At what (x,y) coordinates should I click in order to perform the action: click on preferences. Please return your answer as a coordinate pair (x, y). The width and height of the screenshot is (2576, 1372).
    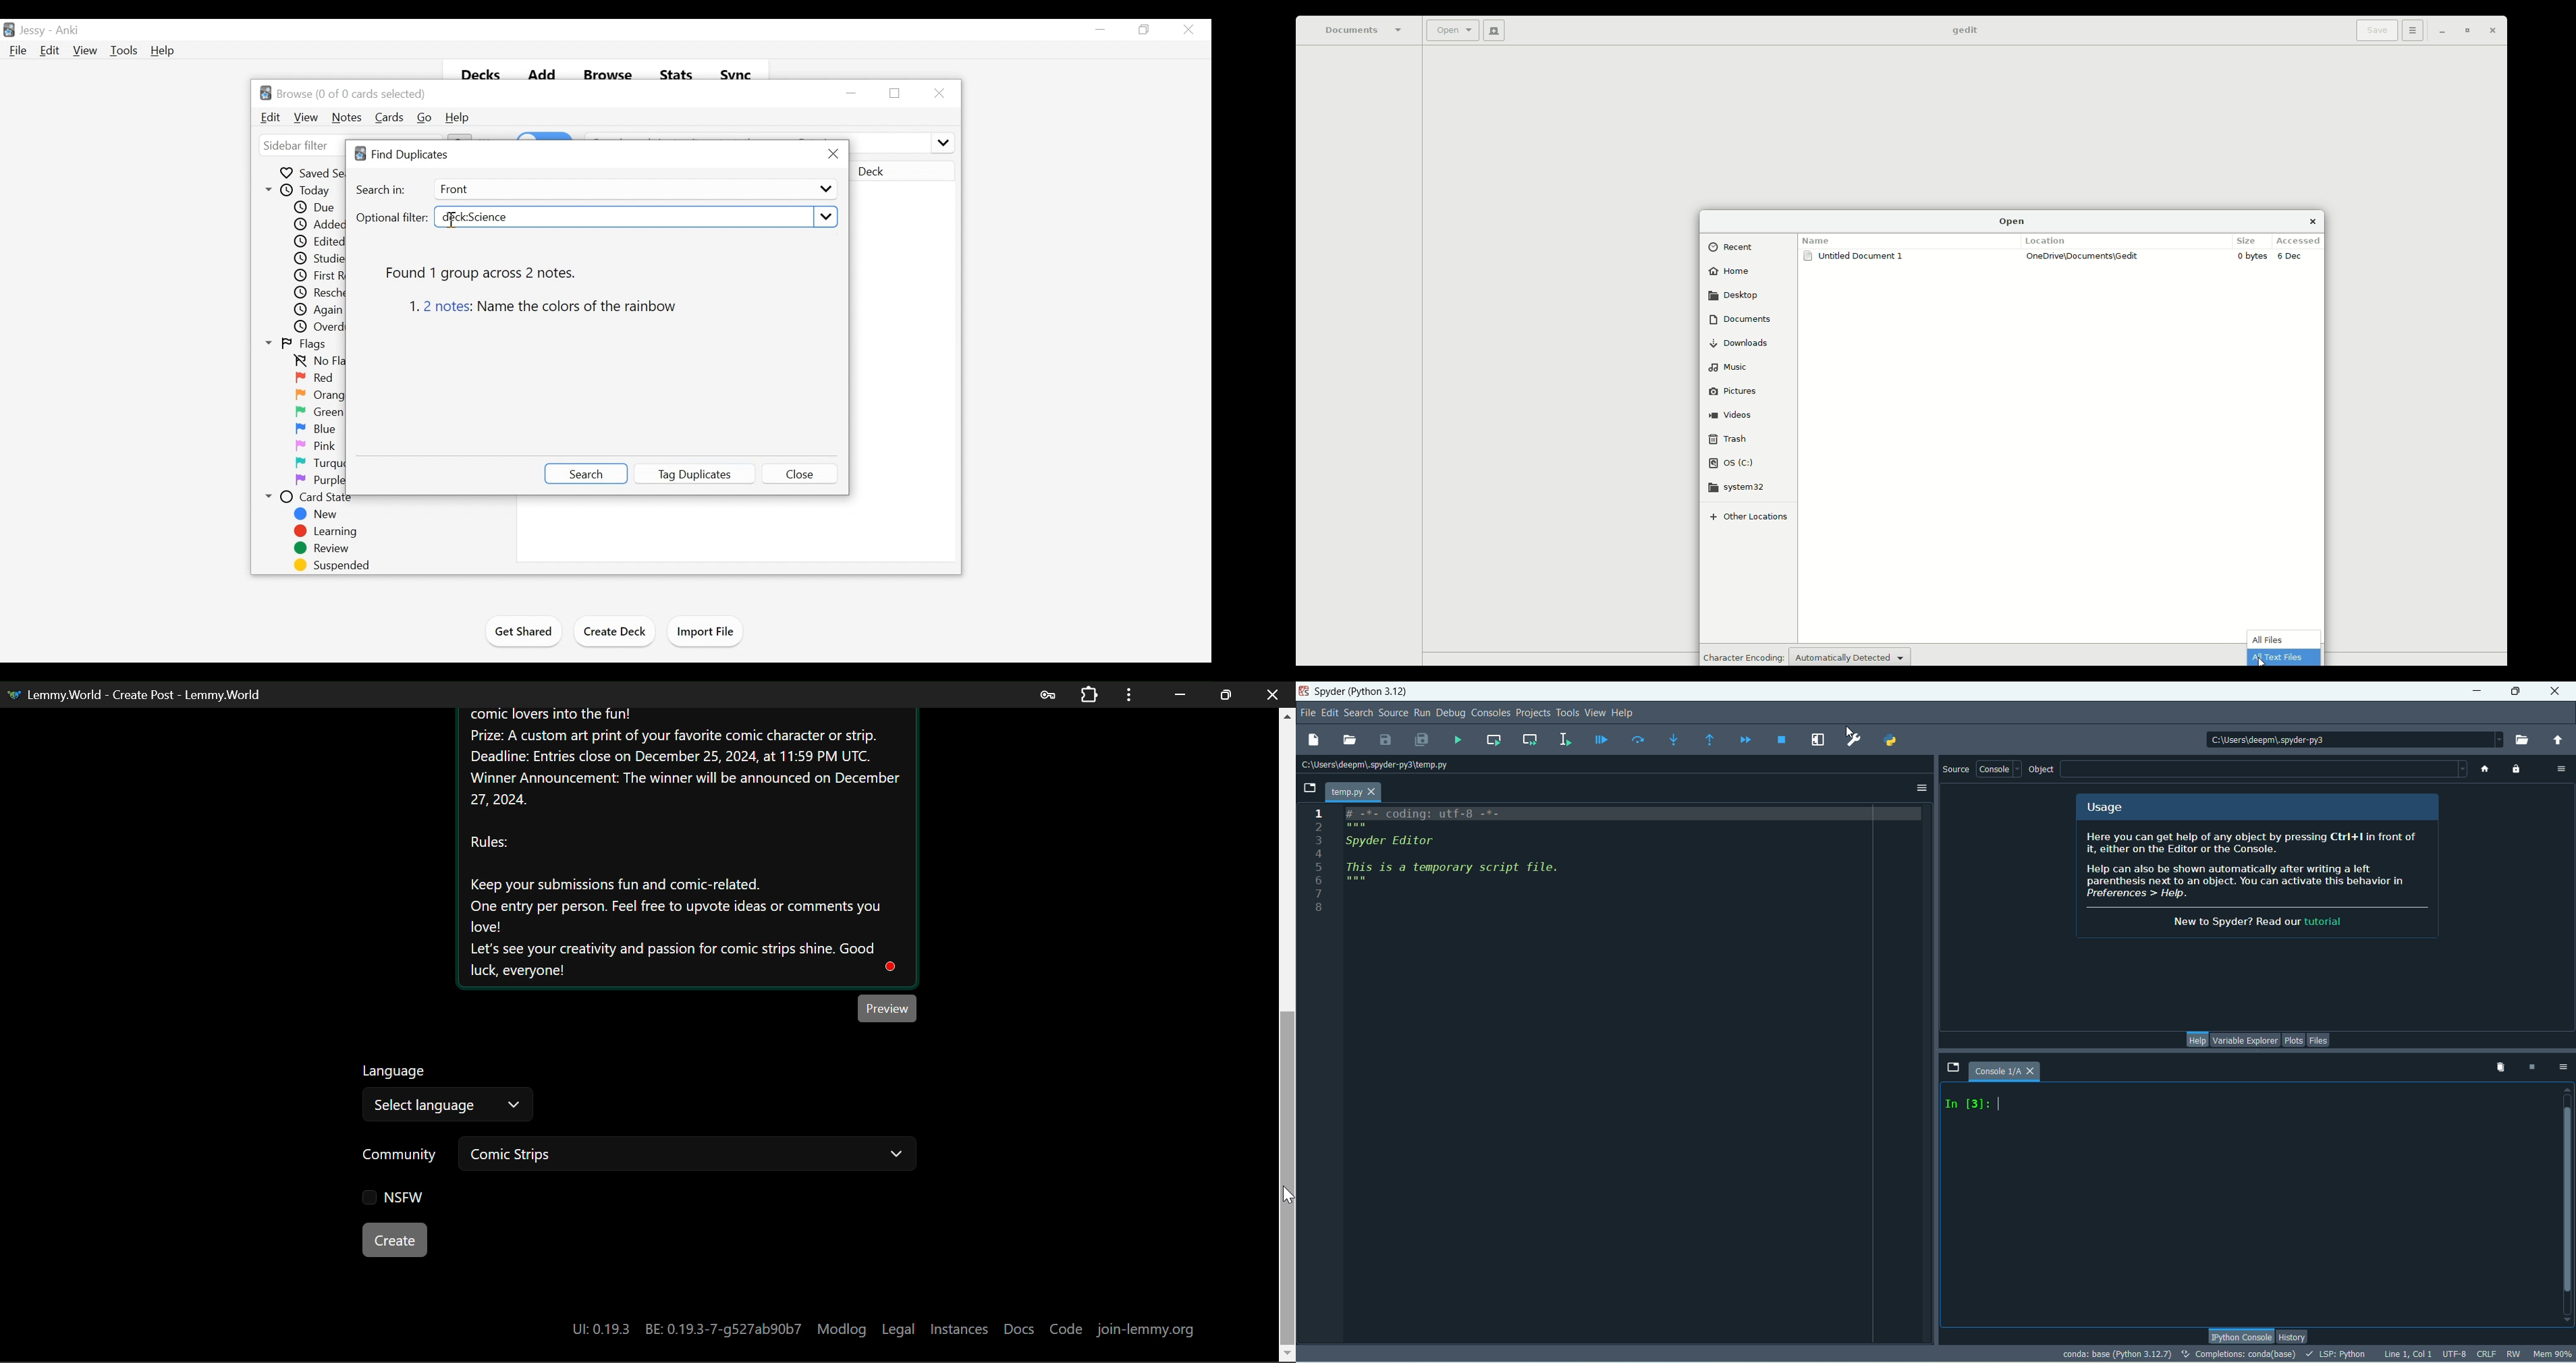
    Looking at the image, I should click on (1853, 741).